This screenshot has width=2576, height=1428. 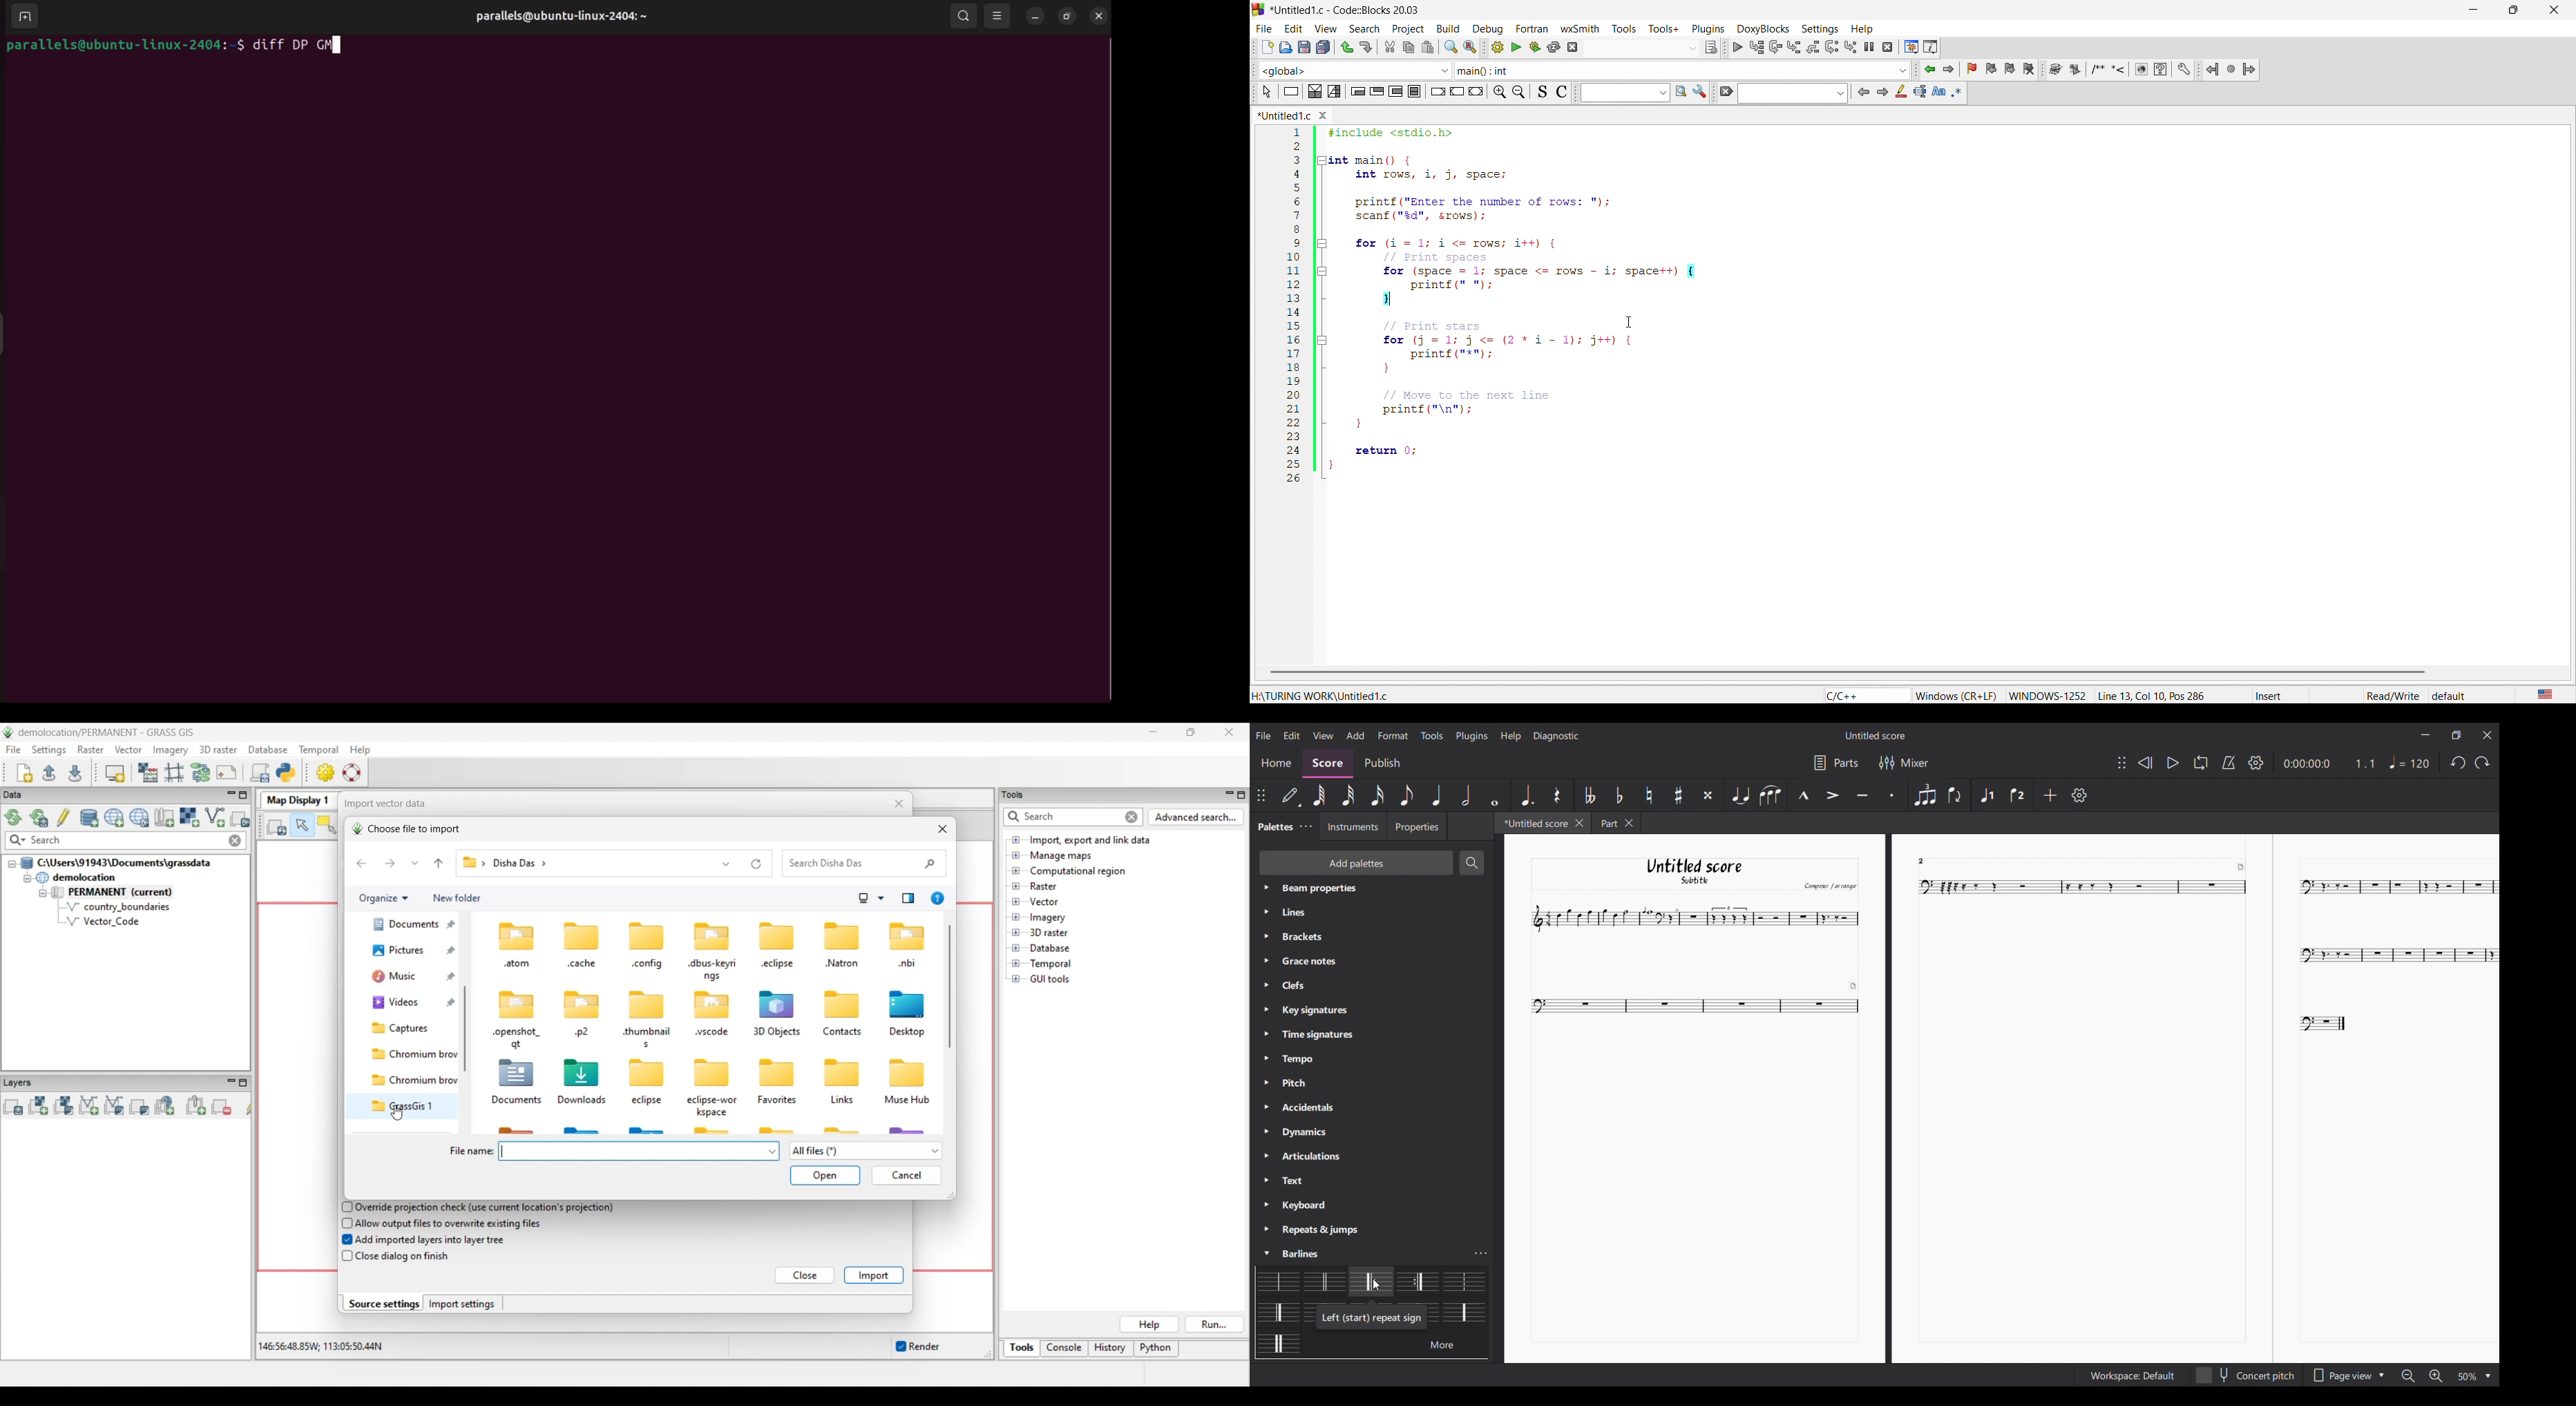 I want to click on Barline options, so click(x=1325, y=1282).